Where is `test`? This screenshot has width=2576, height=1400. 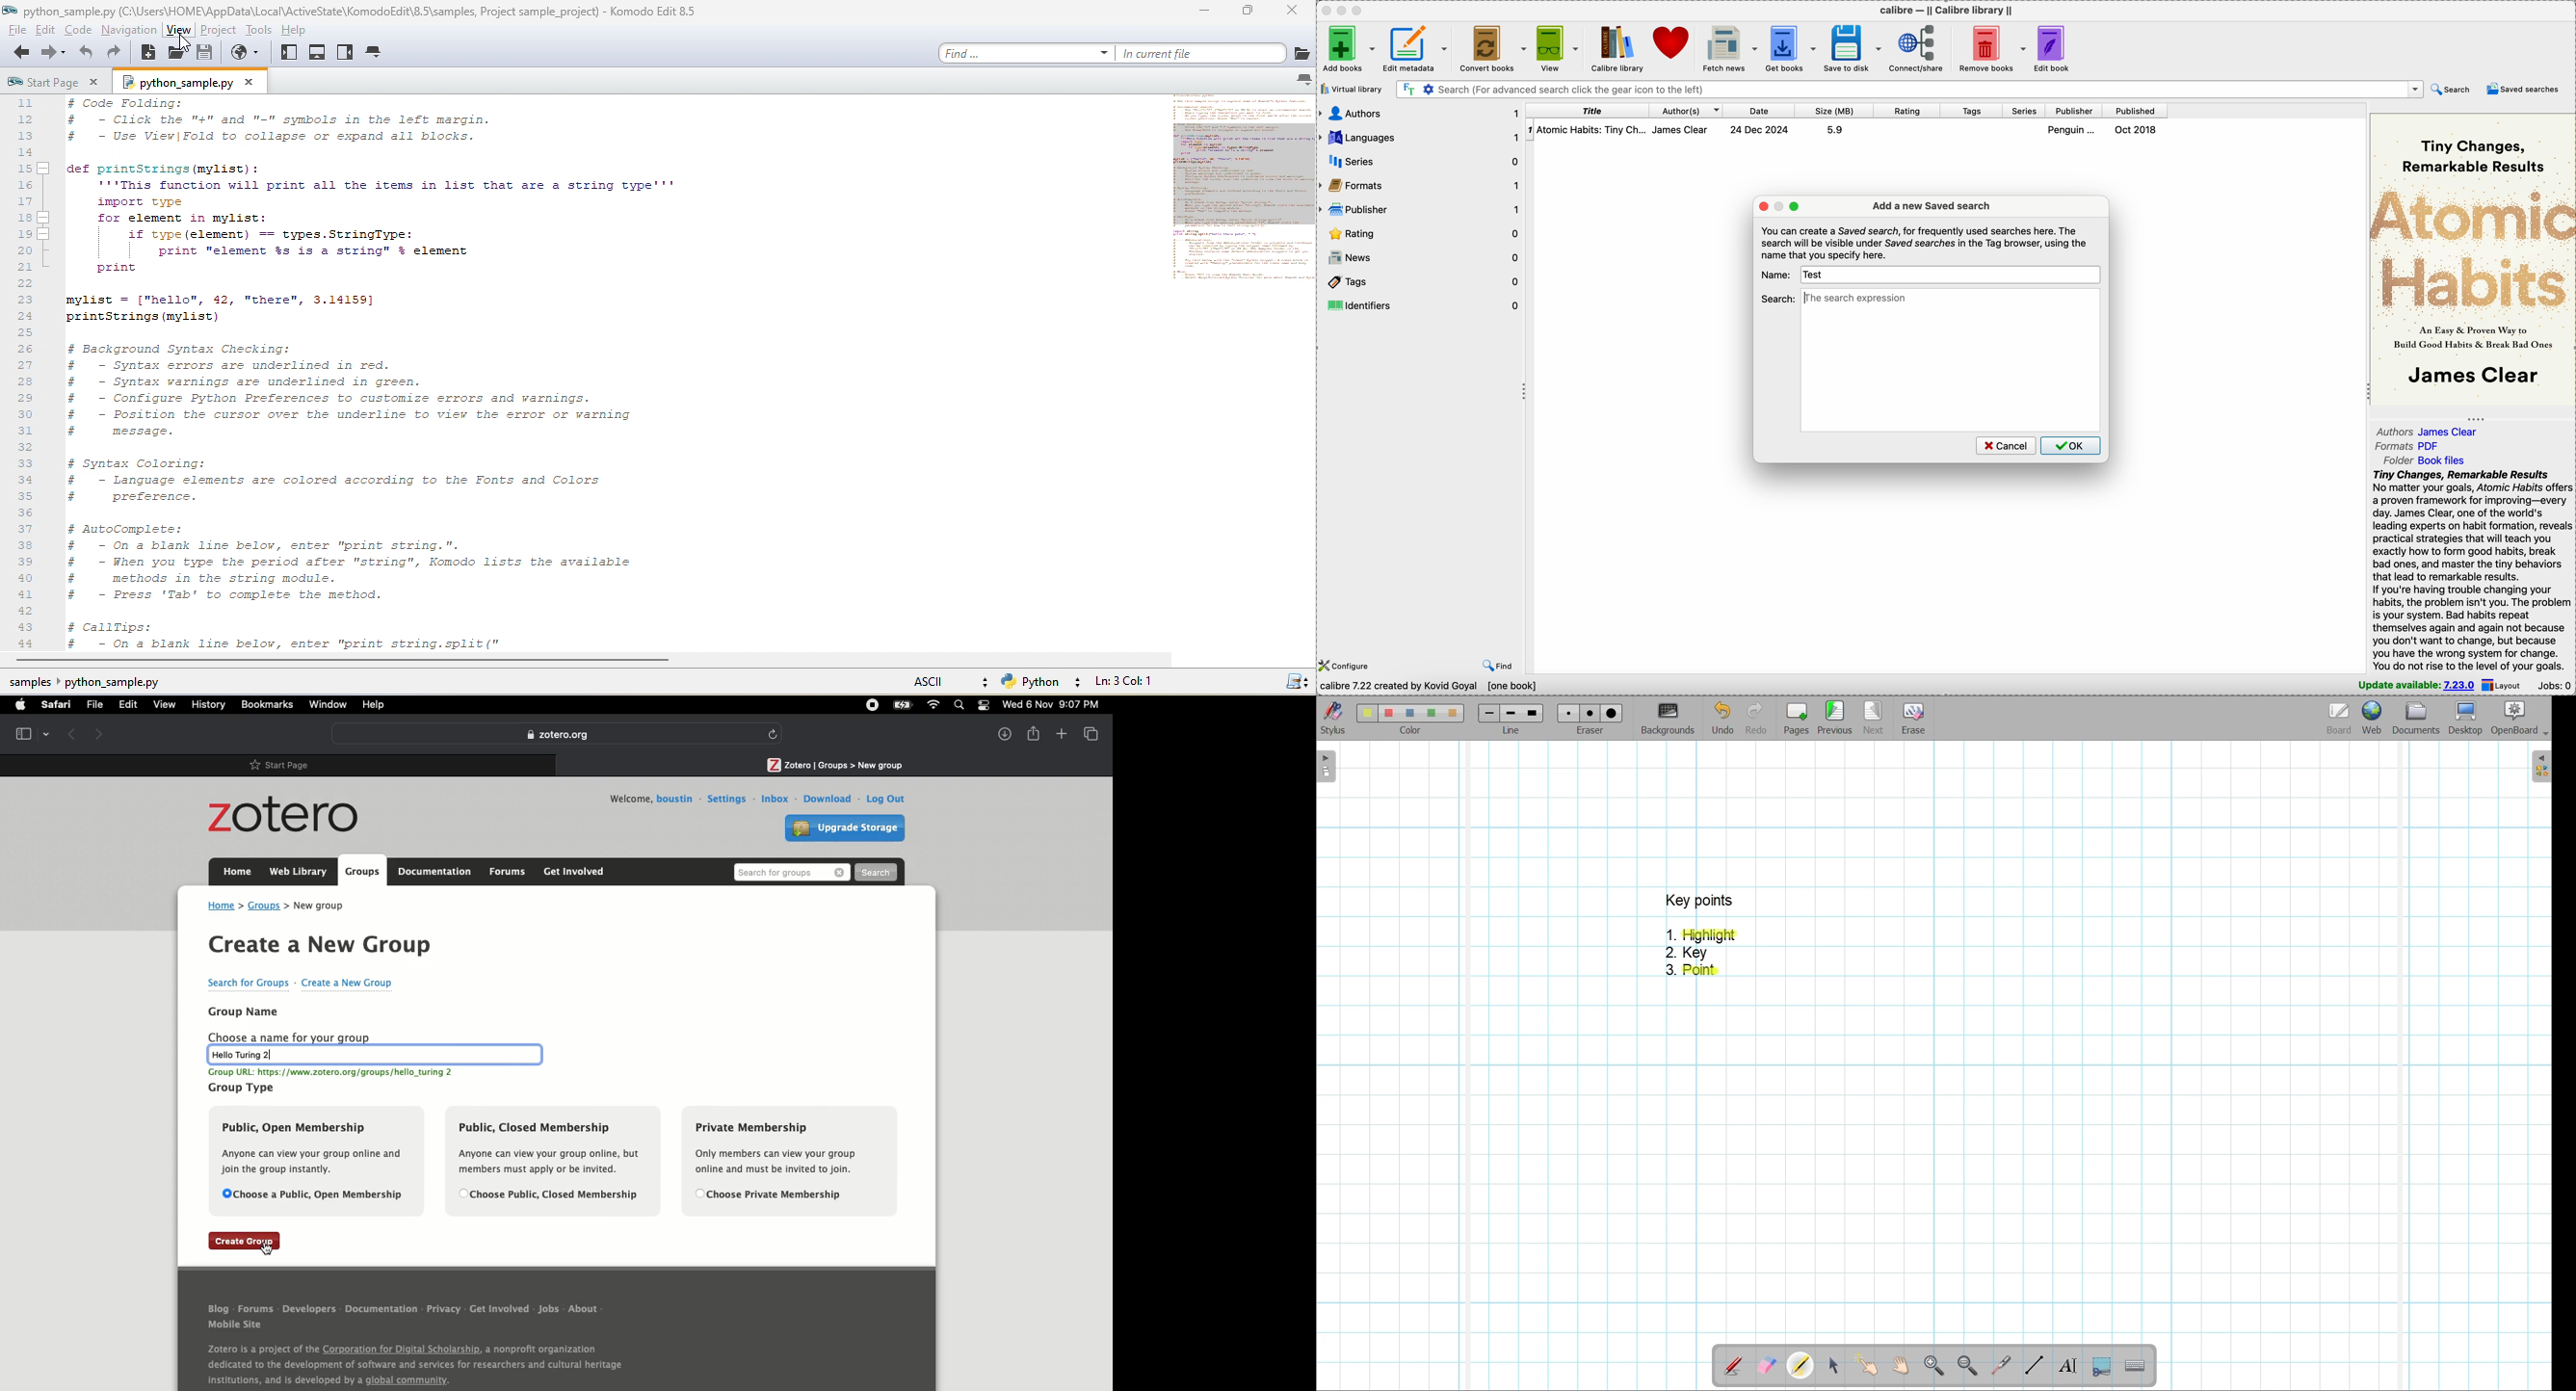
test is located at coordinates (1816, 275).